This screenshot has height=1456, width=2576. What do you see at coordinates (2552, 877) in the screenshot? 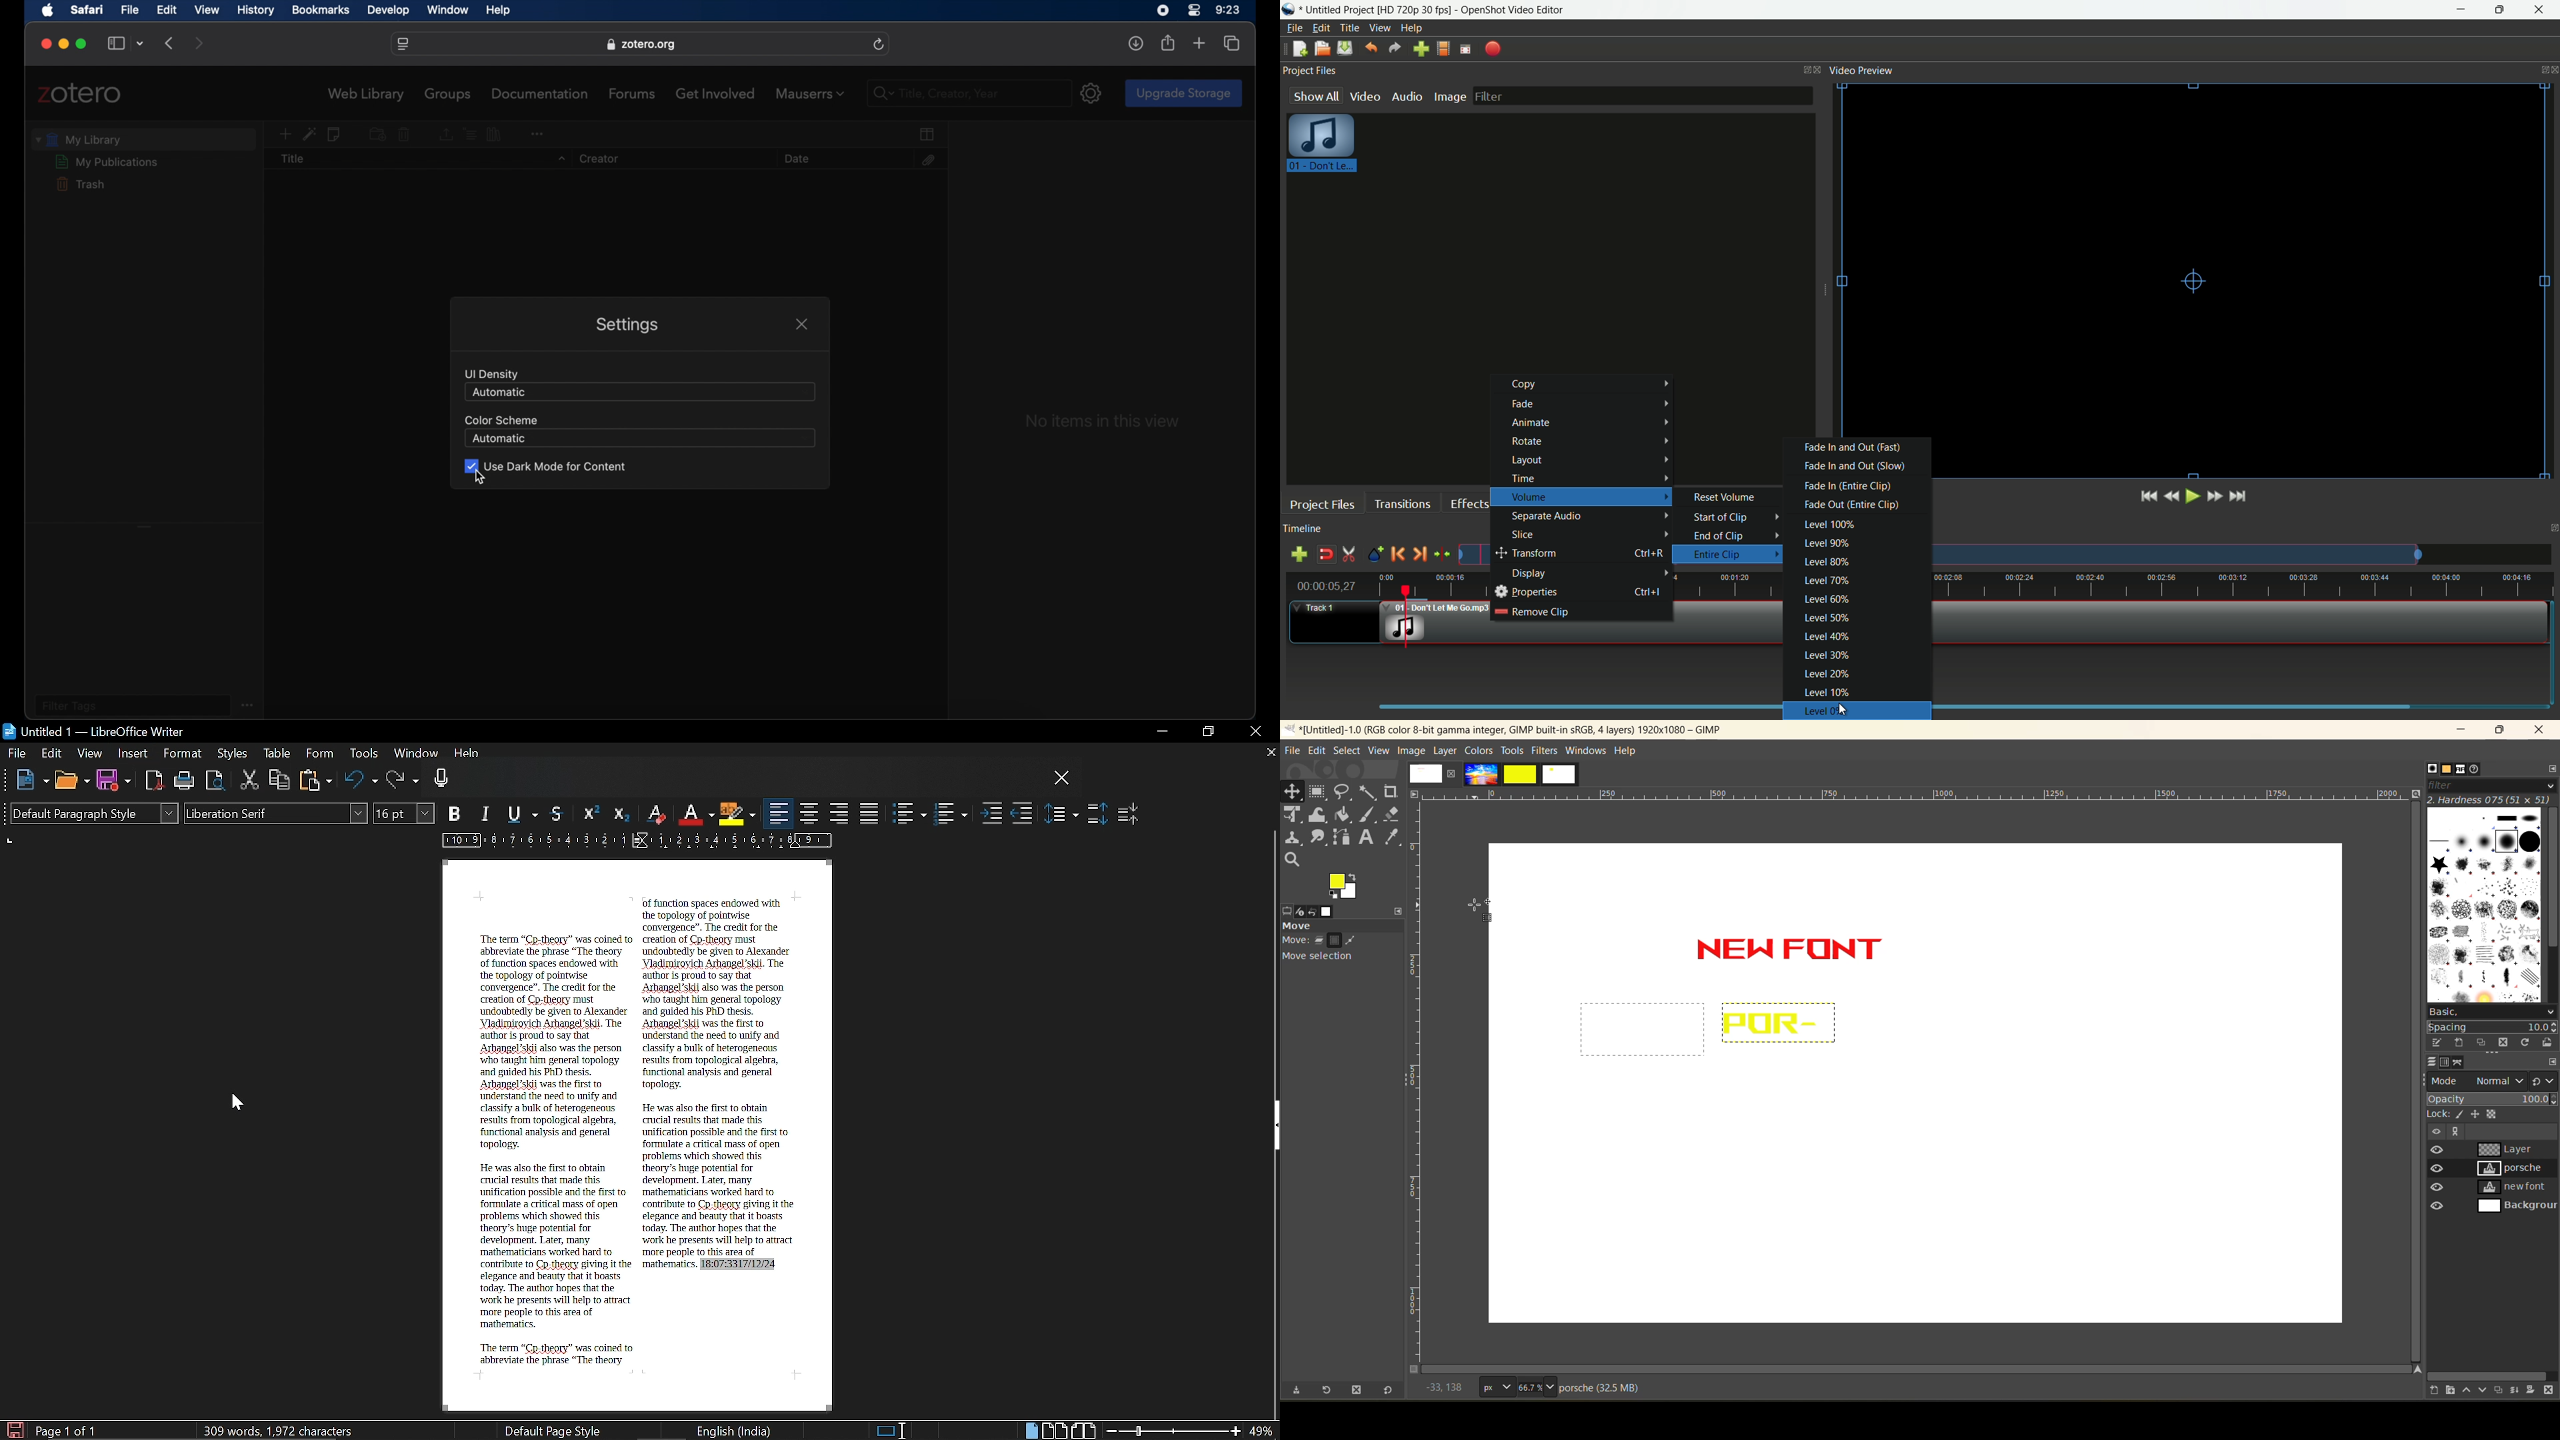
I see `vertical scroll bar` at bounding box center [2552, 877].